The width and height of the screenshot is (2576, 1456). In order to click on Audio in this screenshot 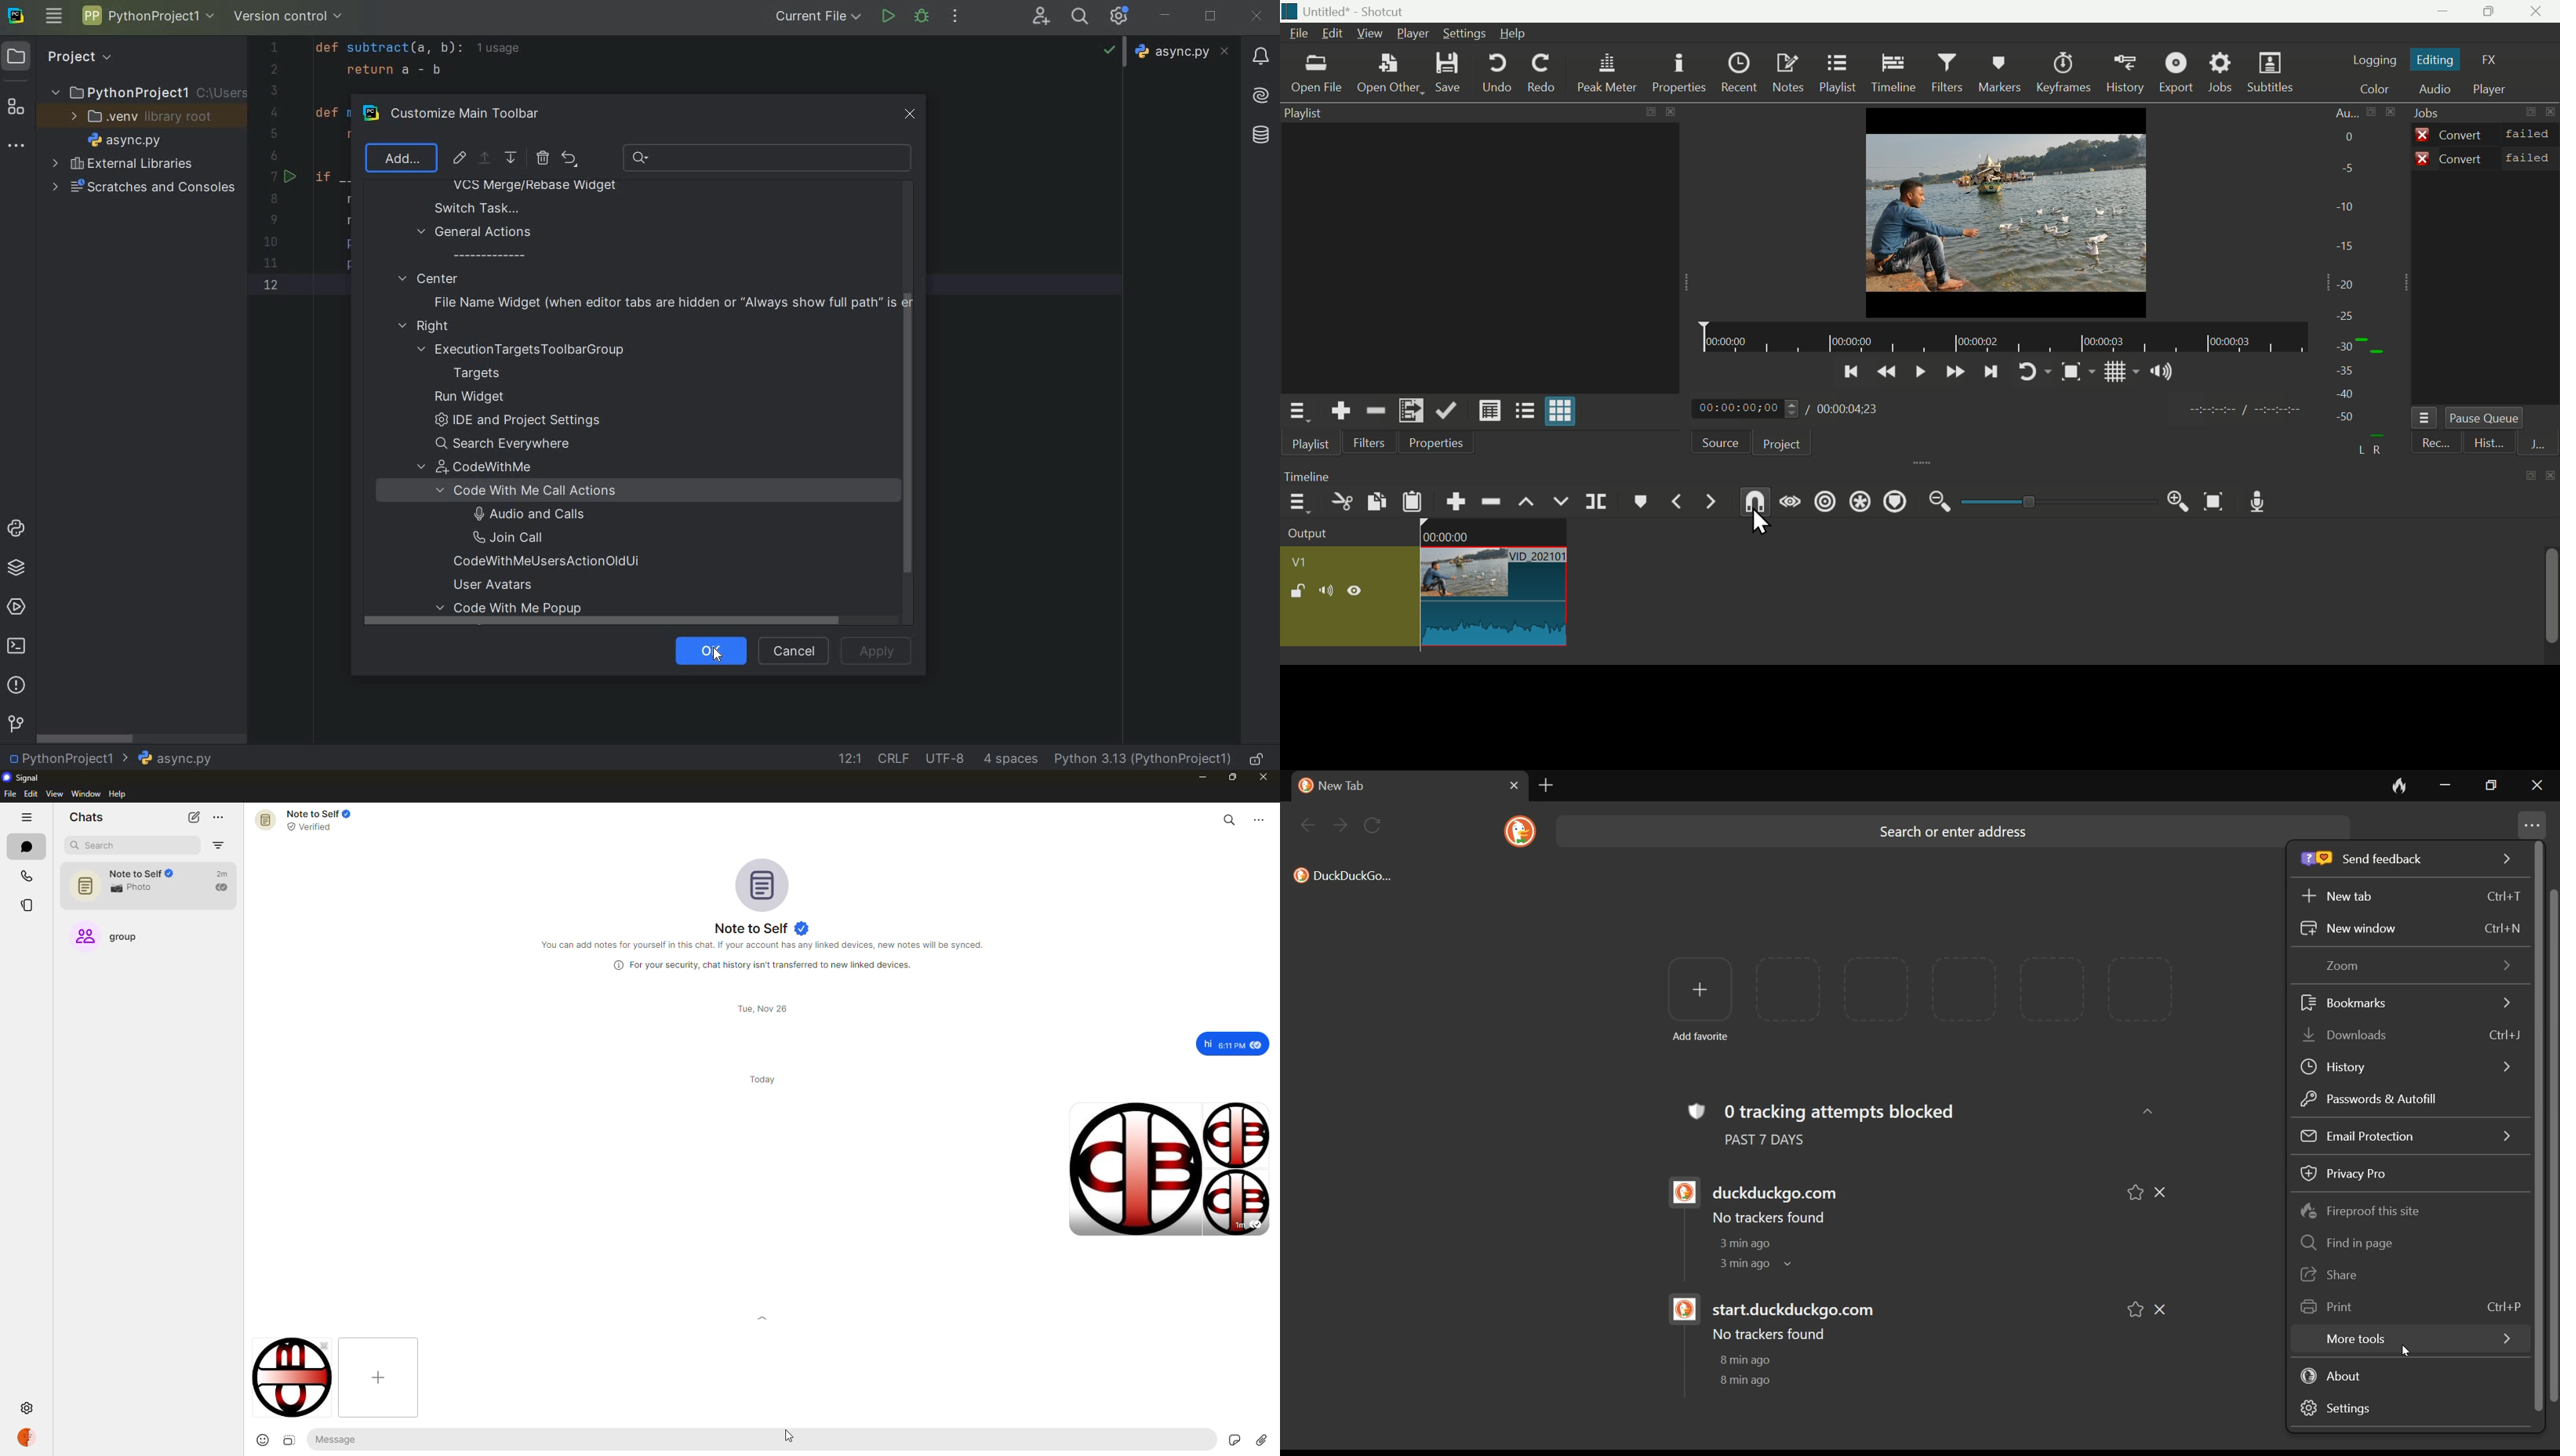, I will do `click(2436, 89)`.